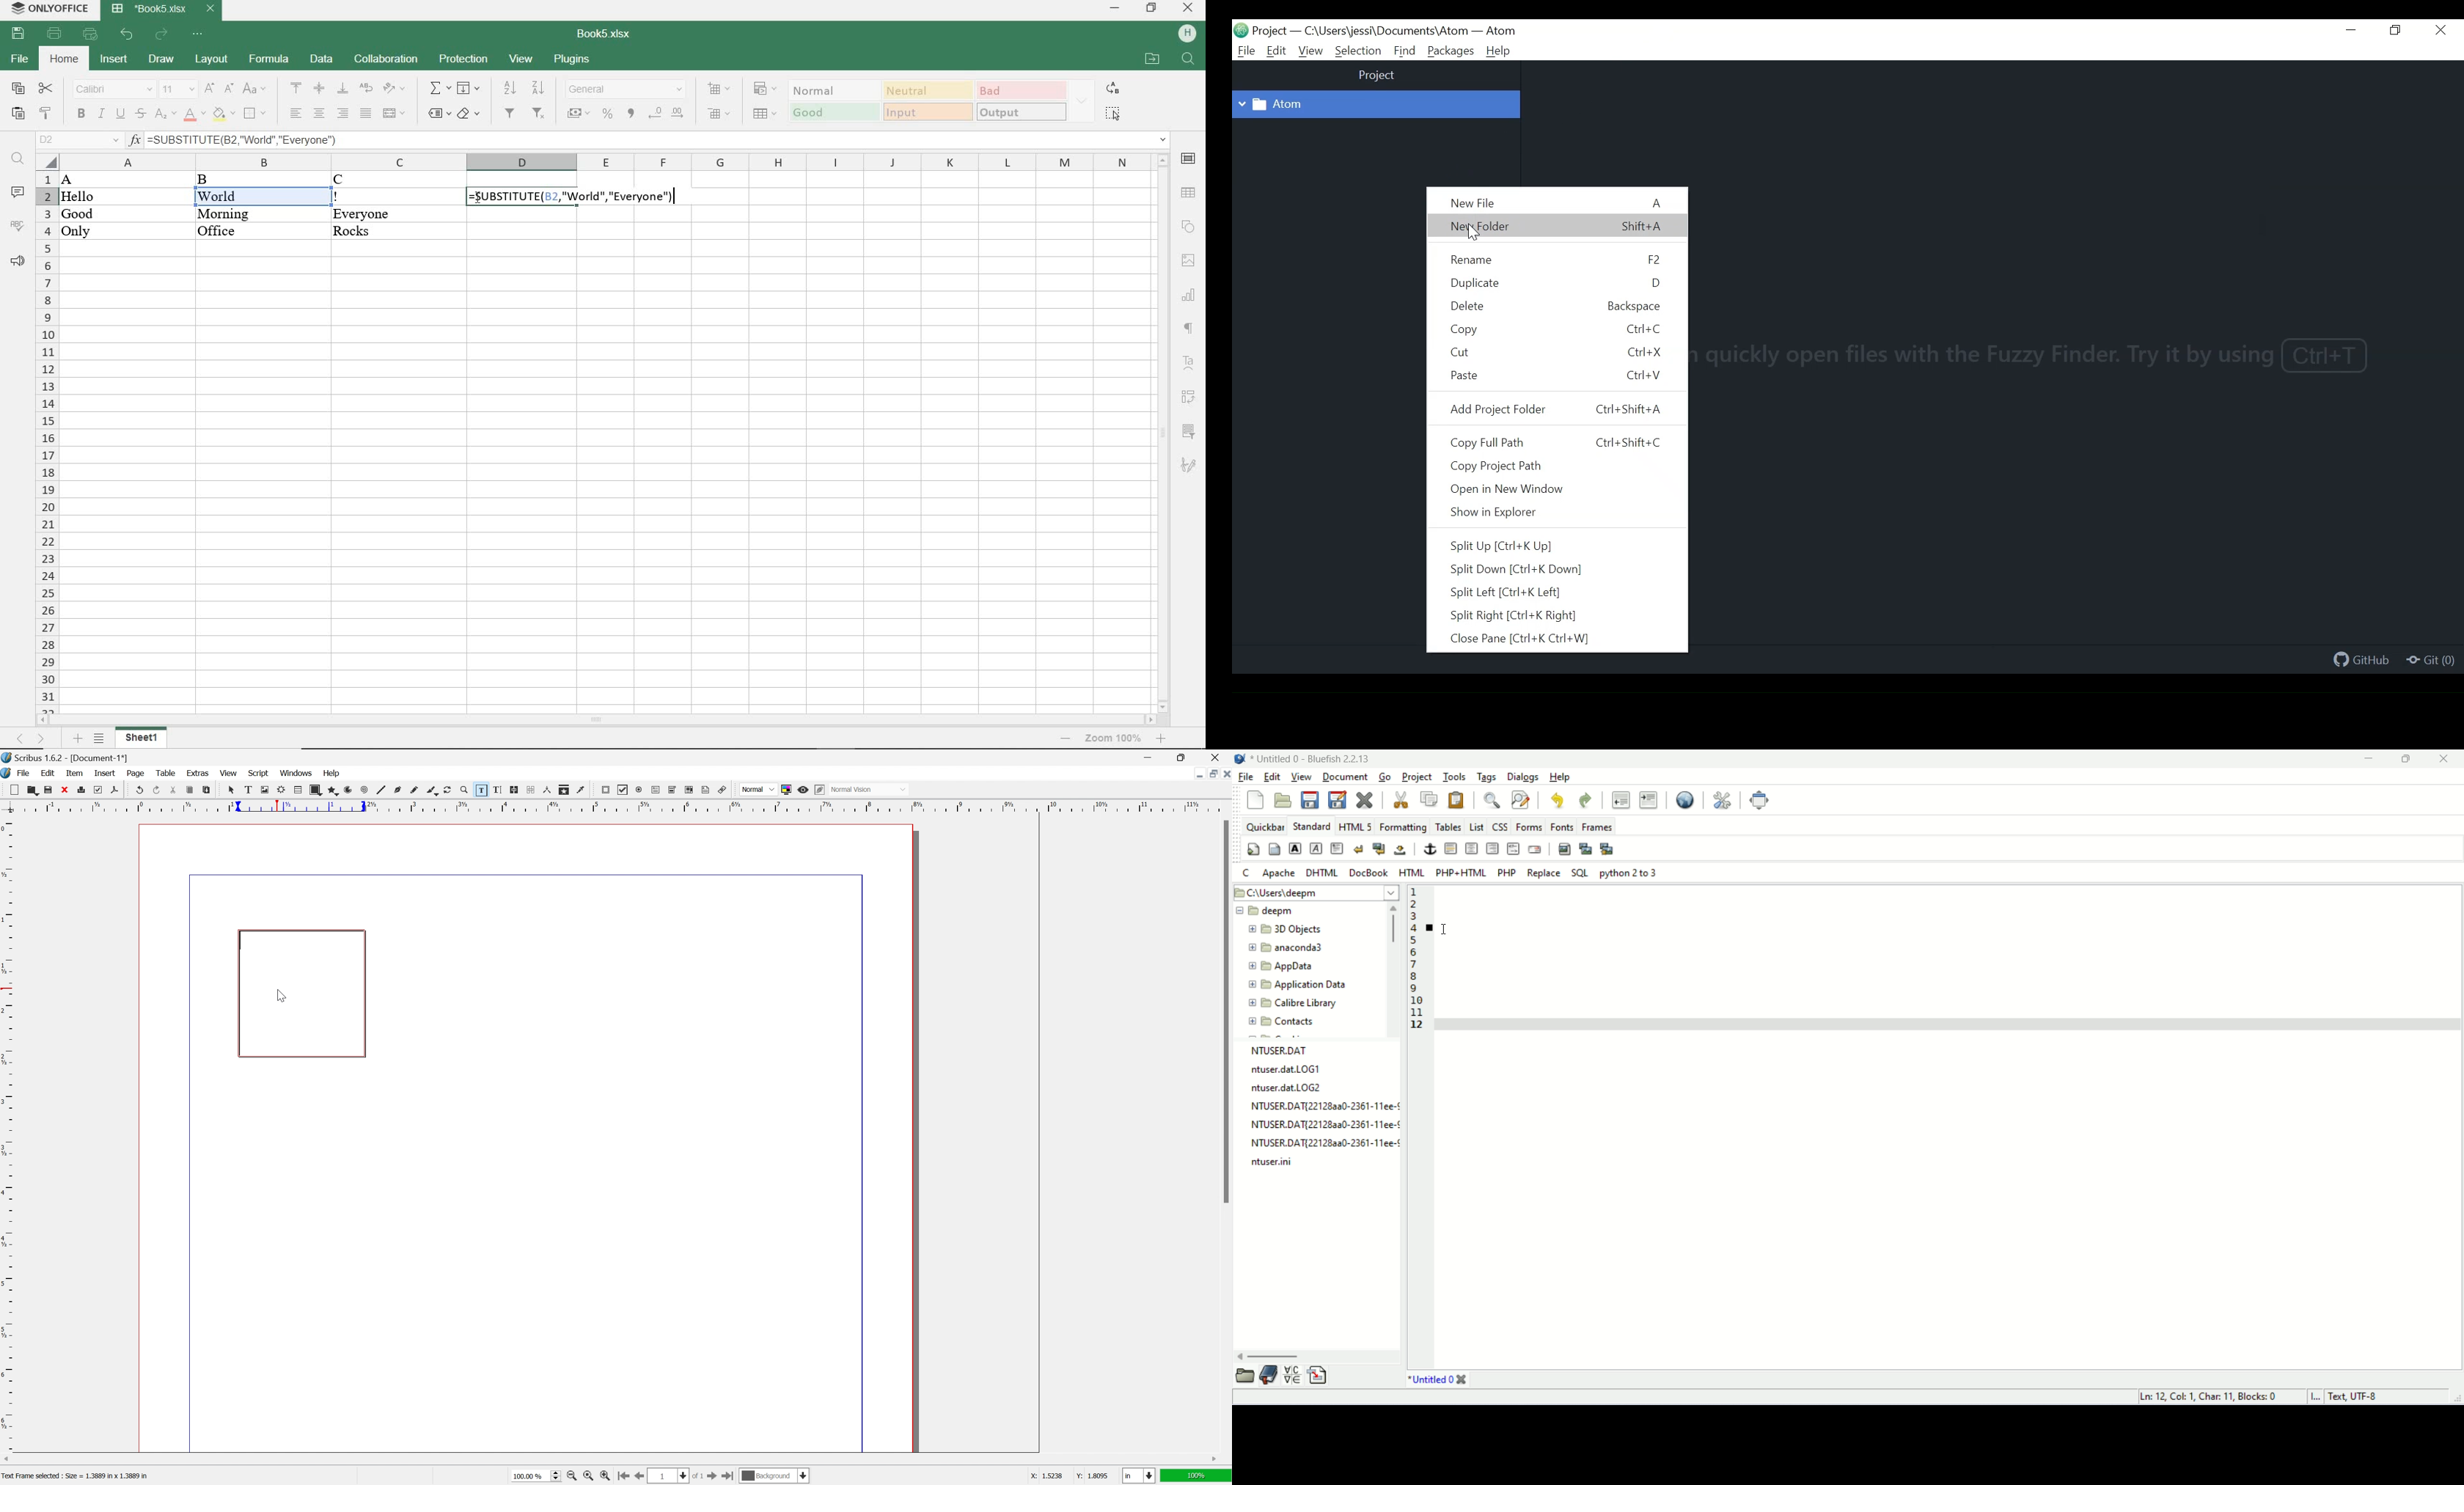 The width and height of the screenshot is (2464, 1512). What do you see at coordinates (723, 790) in the screenshot?
I see `link annotation` at bounding box center [723, 790].